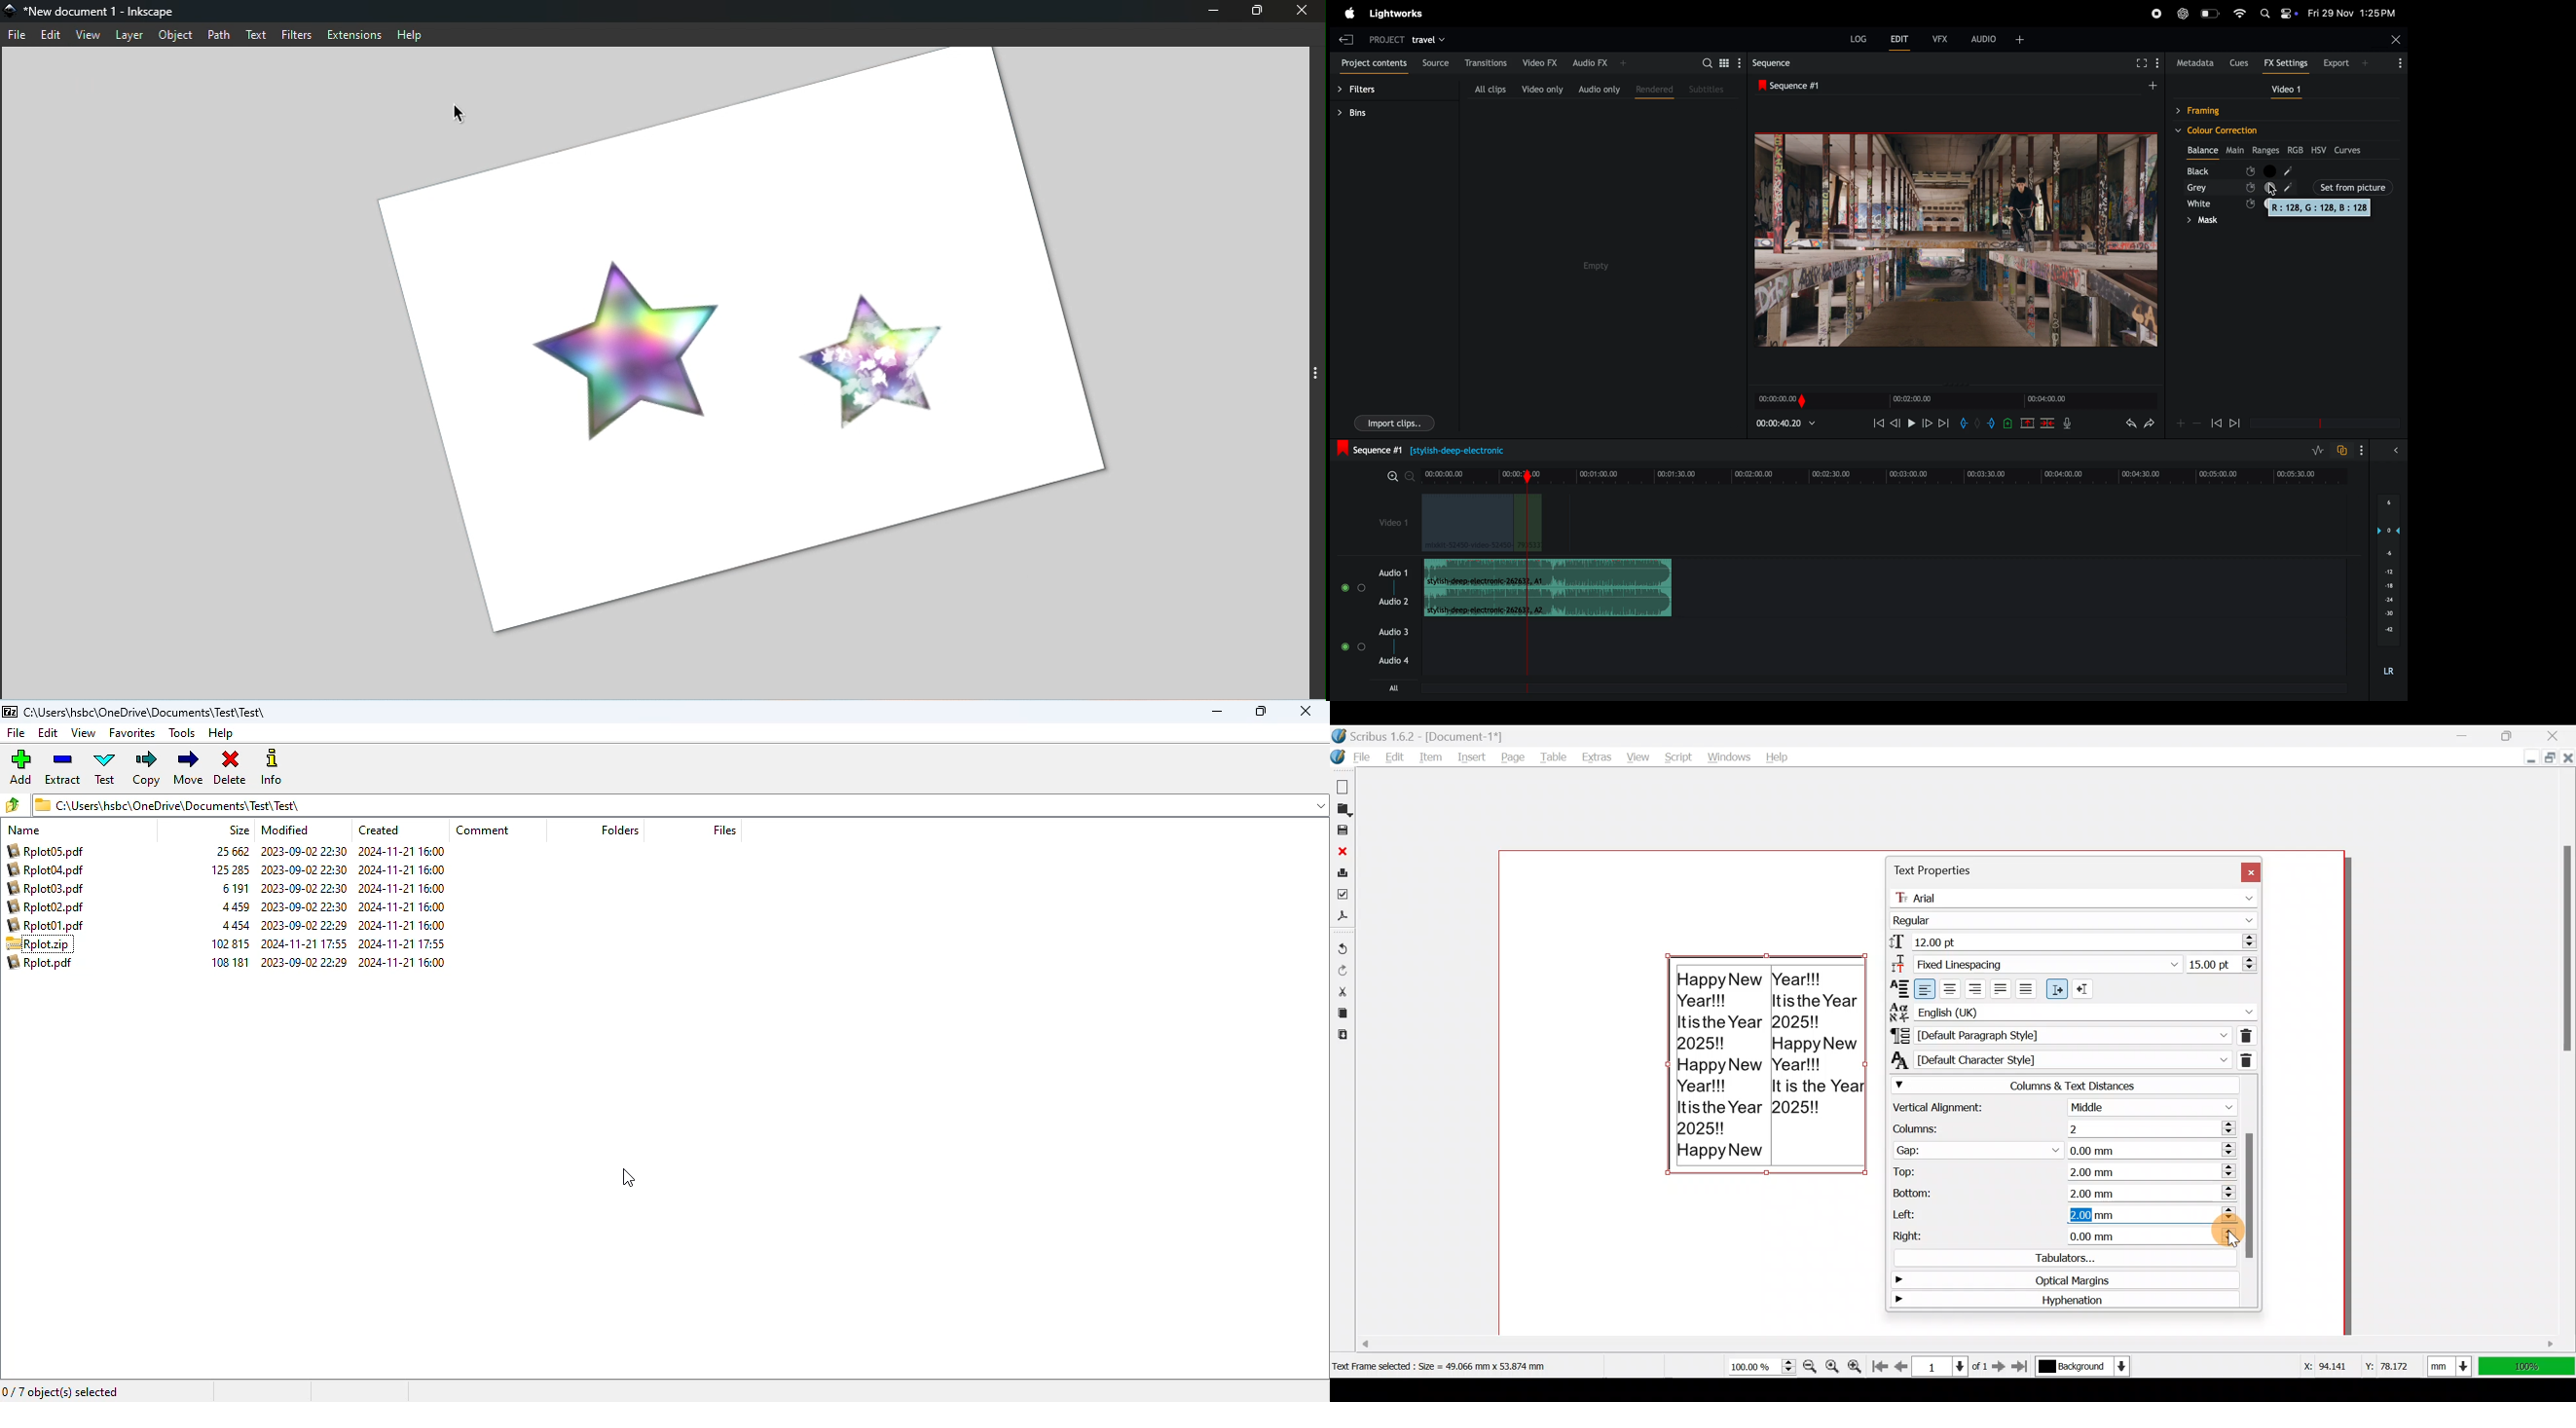  Describe the element at coordinates (2529, 1366) in the screenshot. I see `100% zoom ratio` at that location.